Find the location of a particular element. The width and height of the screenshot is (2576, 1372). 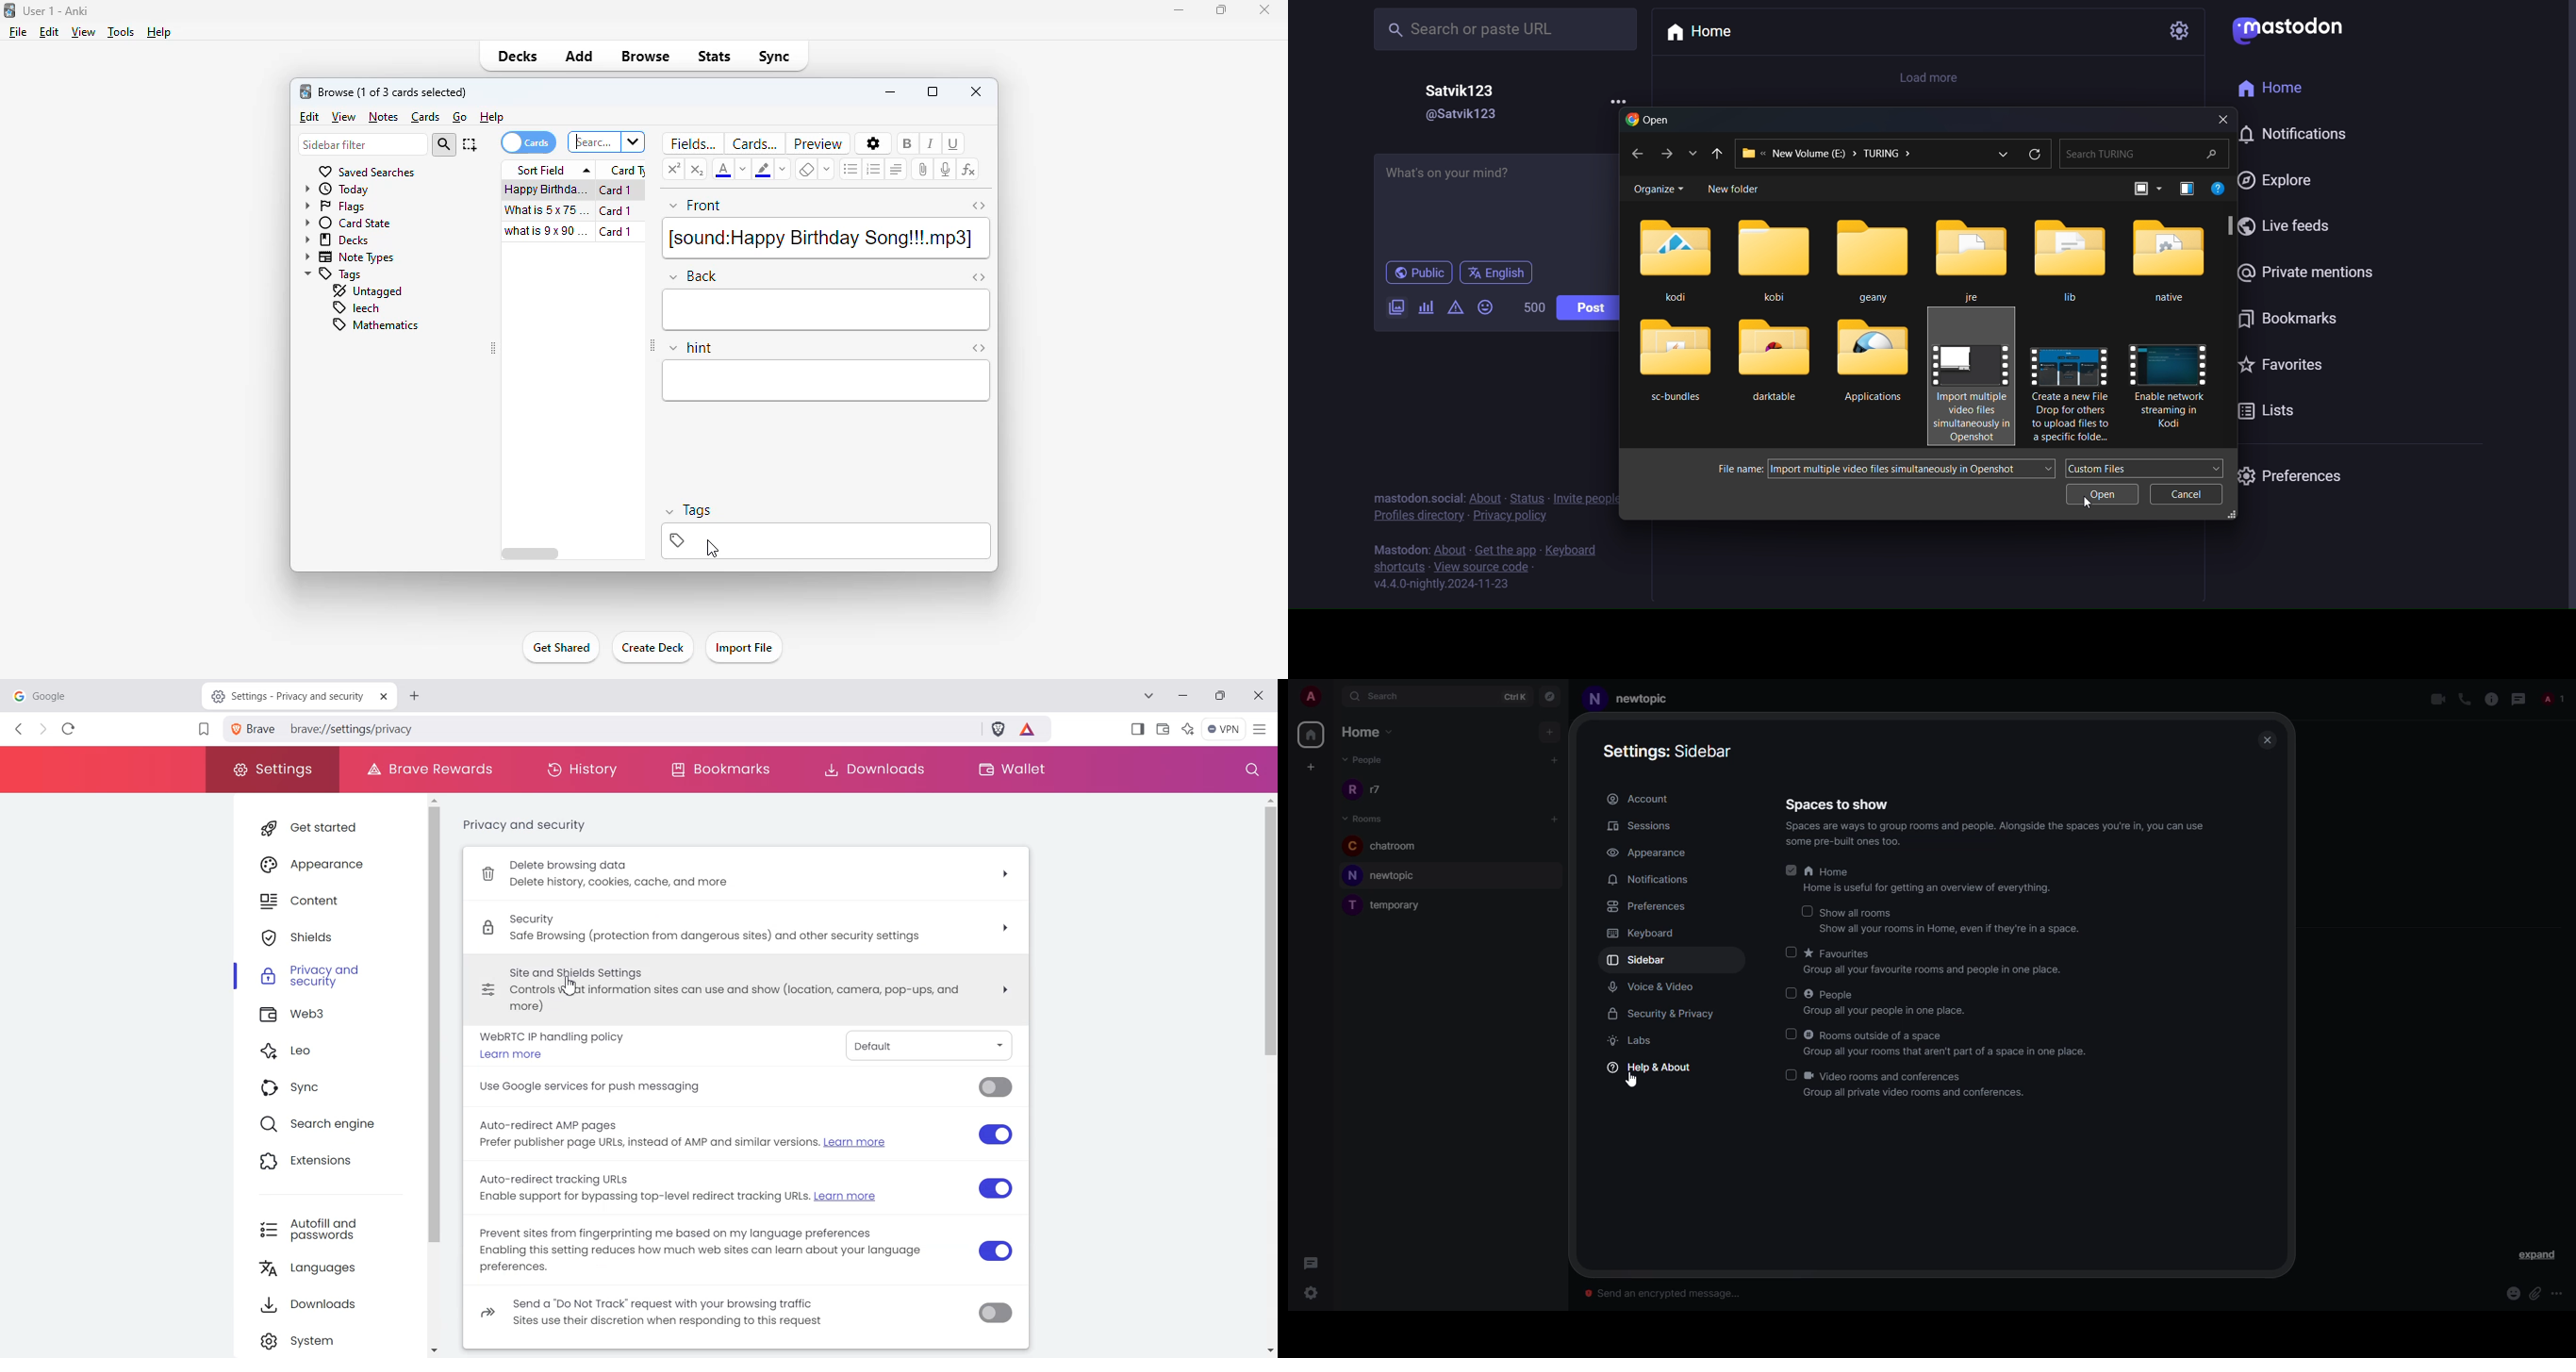

stats is located at coordinates (716, 57).